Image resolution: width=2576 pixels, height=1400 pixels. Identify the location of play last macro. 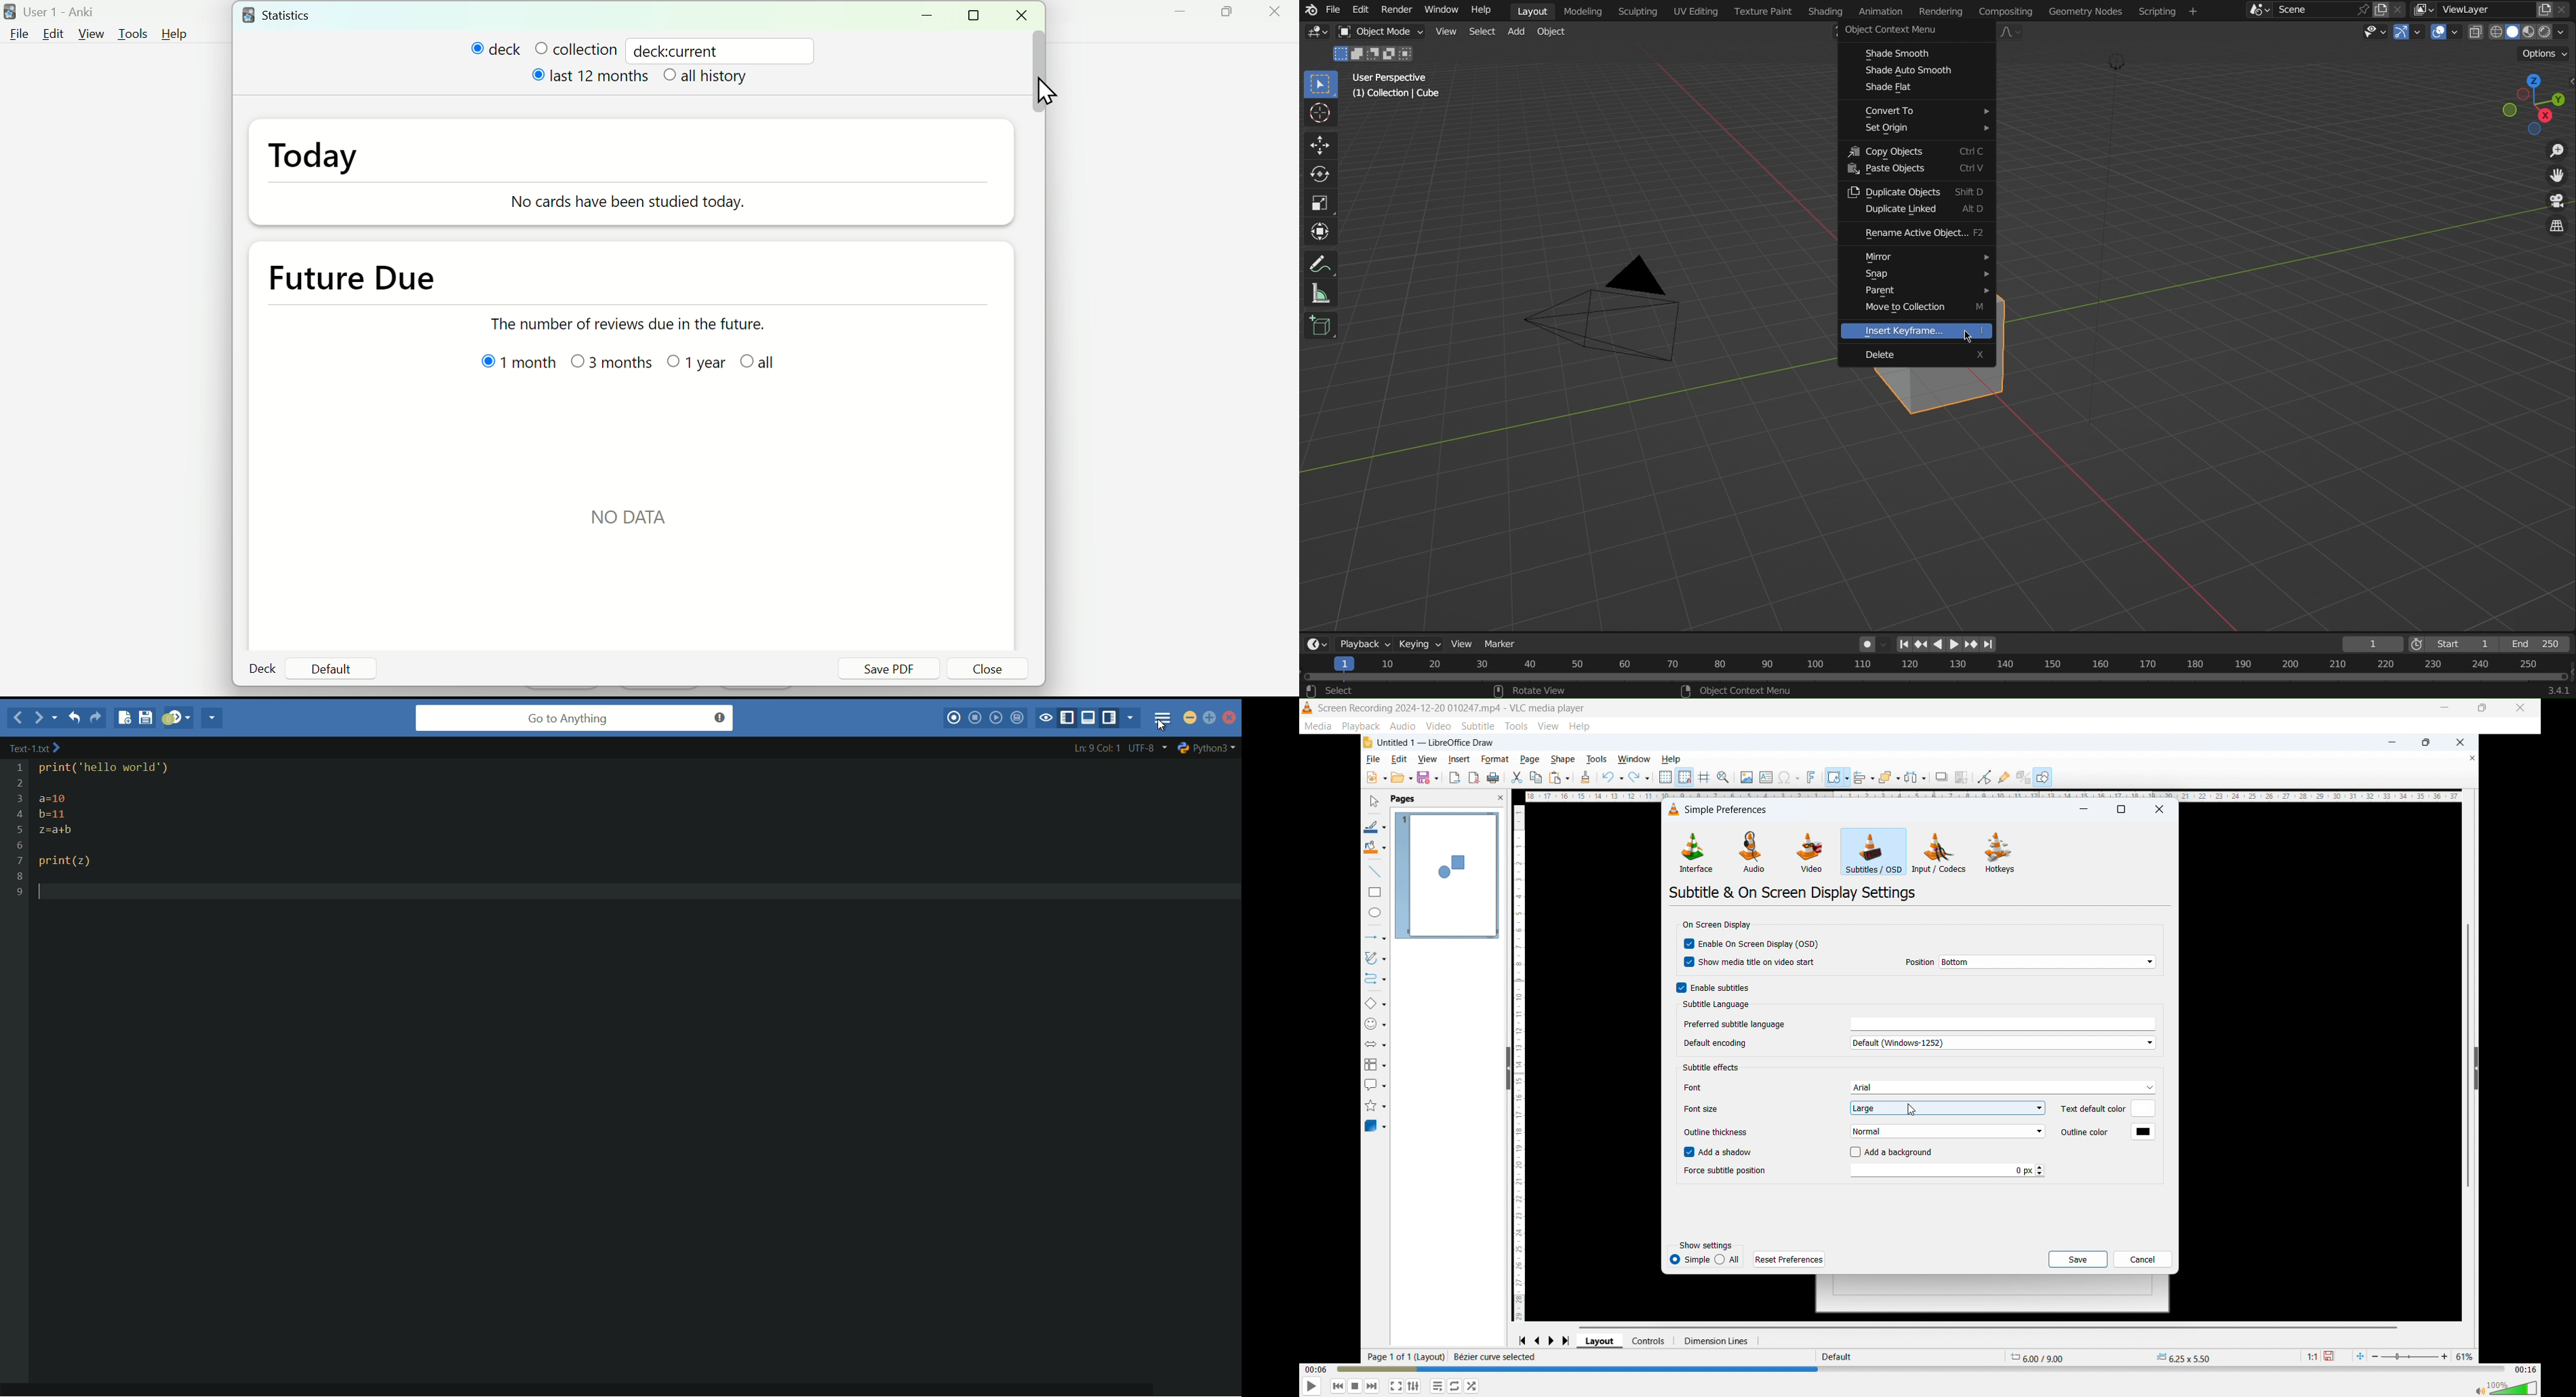
(998, 719).